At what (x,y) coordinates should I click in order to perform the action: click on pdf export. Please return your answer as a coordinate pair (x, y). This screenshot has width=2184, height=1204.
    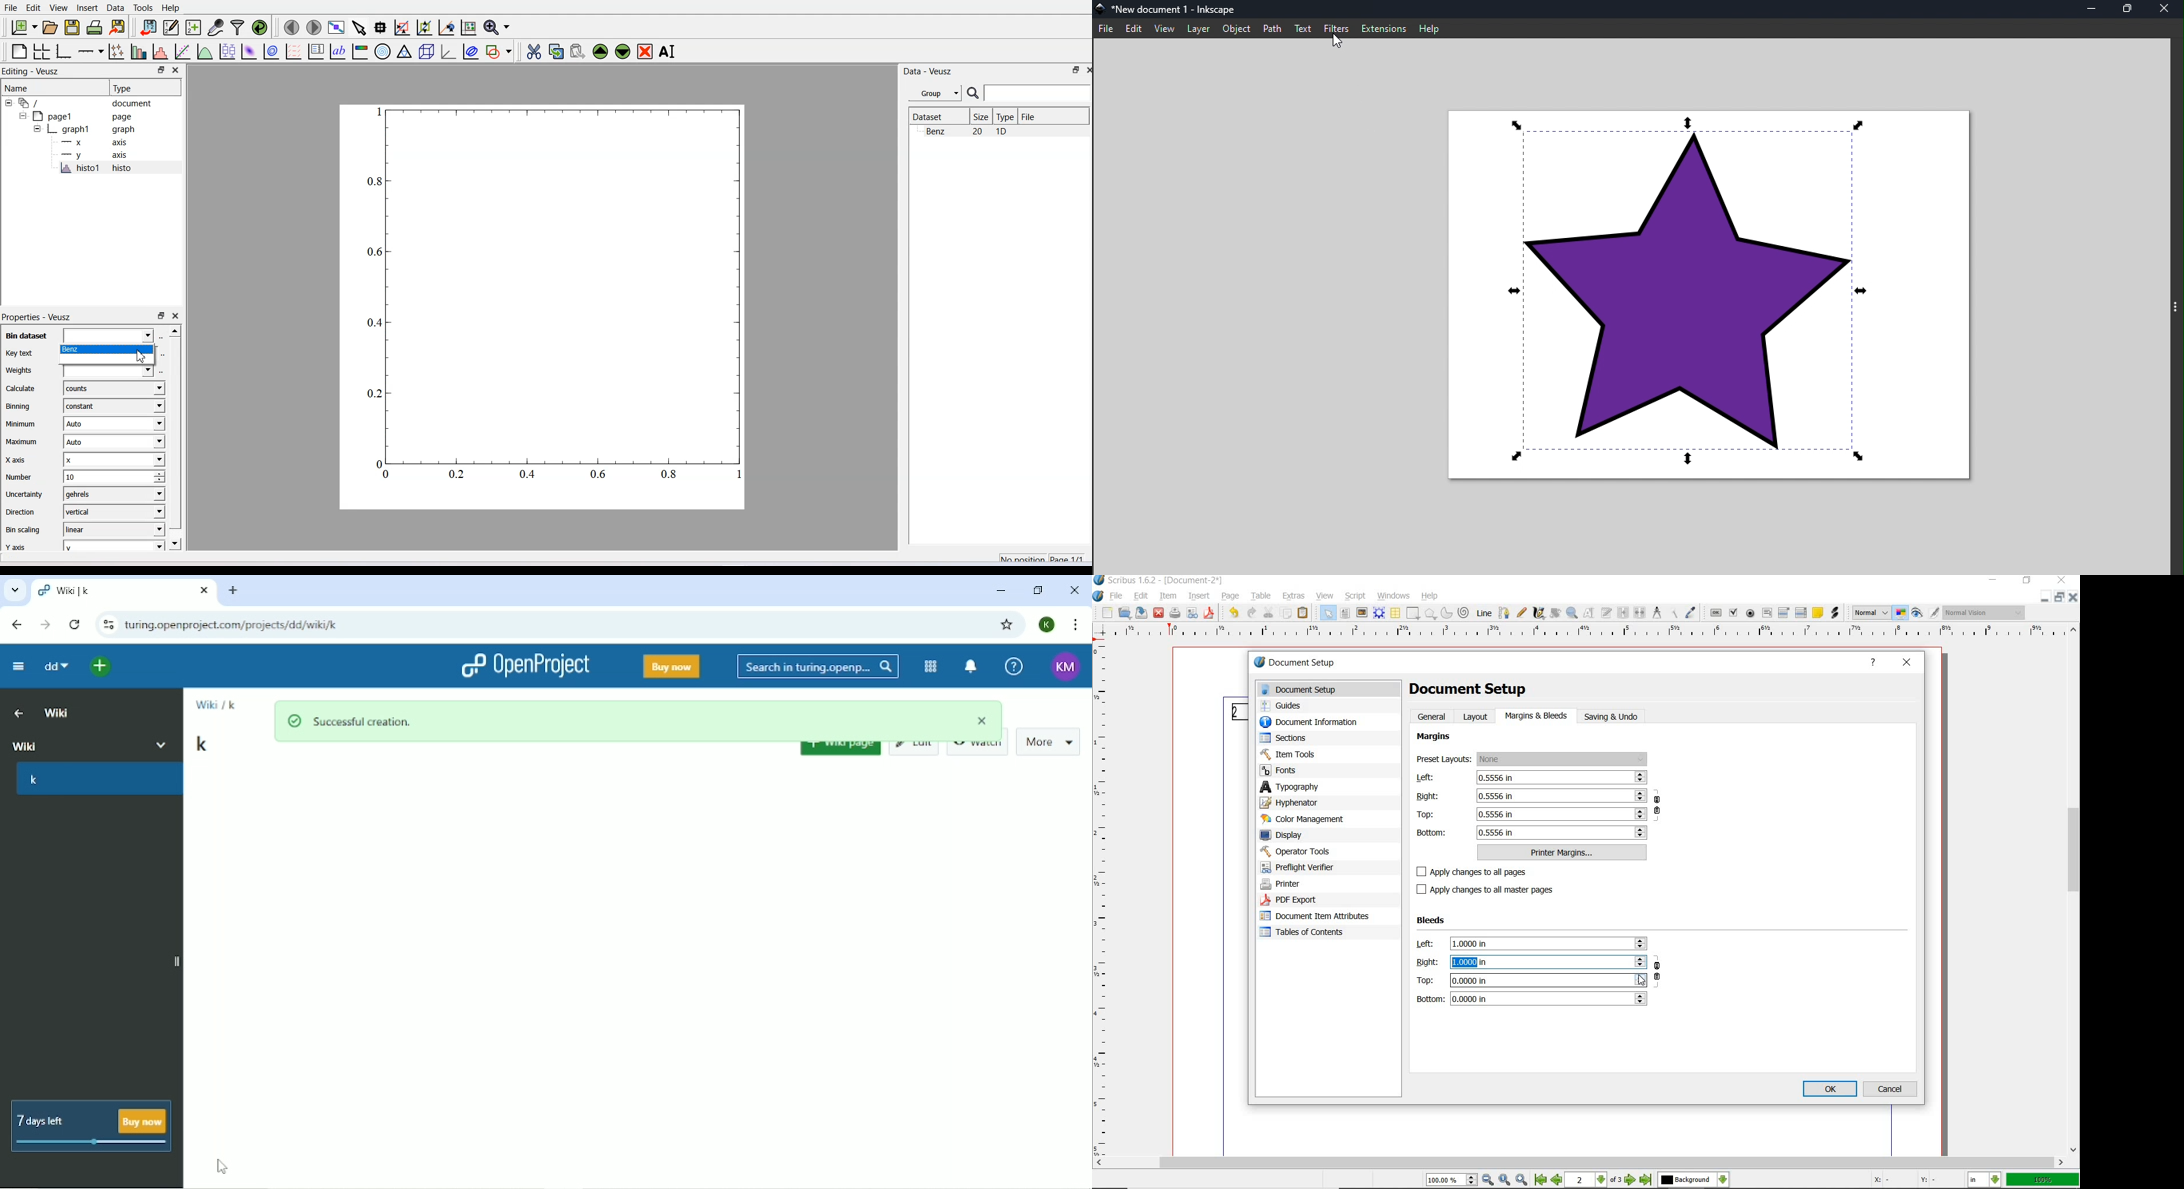
    Looking at the image, I should click on (1303, 900).